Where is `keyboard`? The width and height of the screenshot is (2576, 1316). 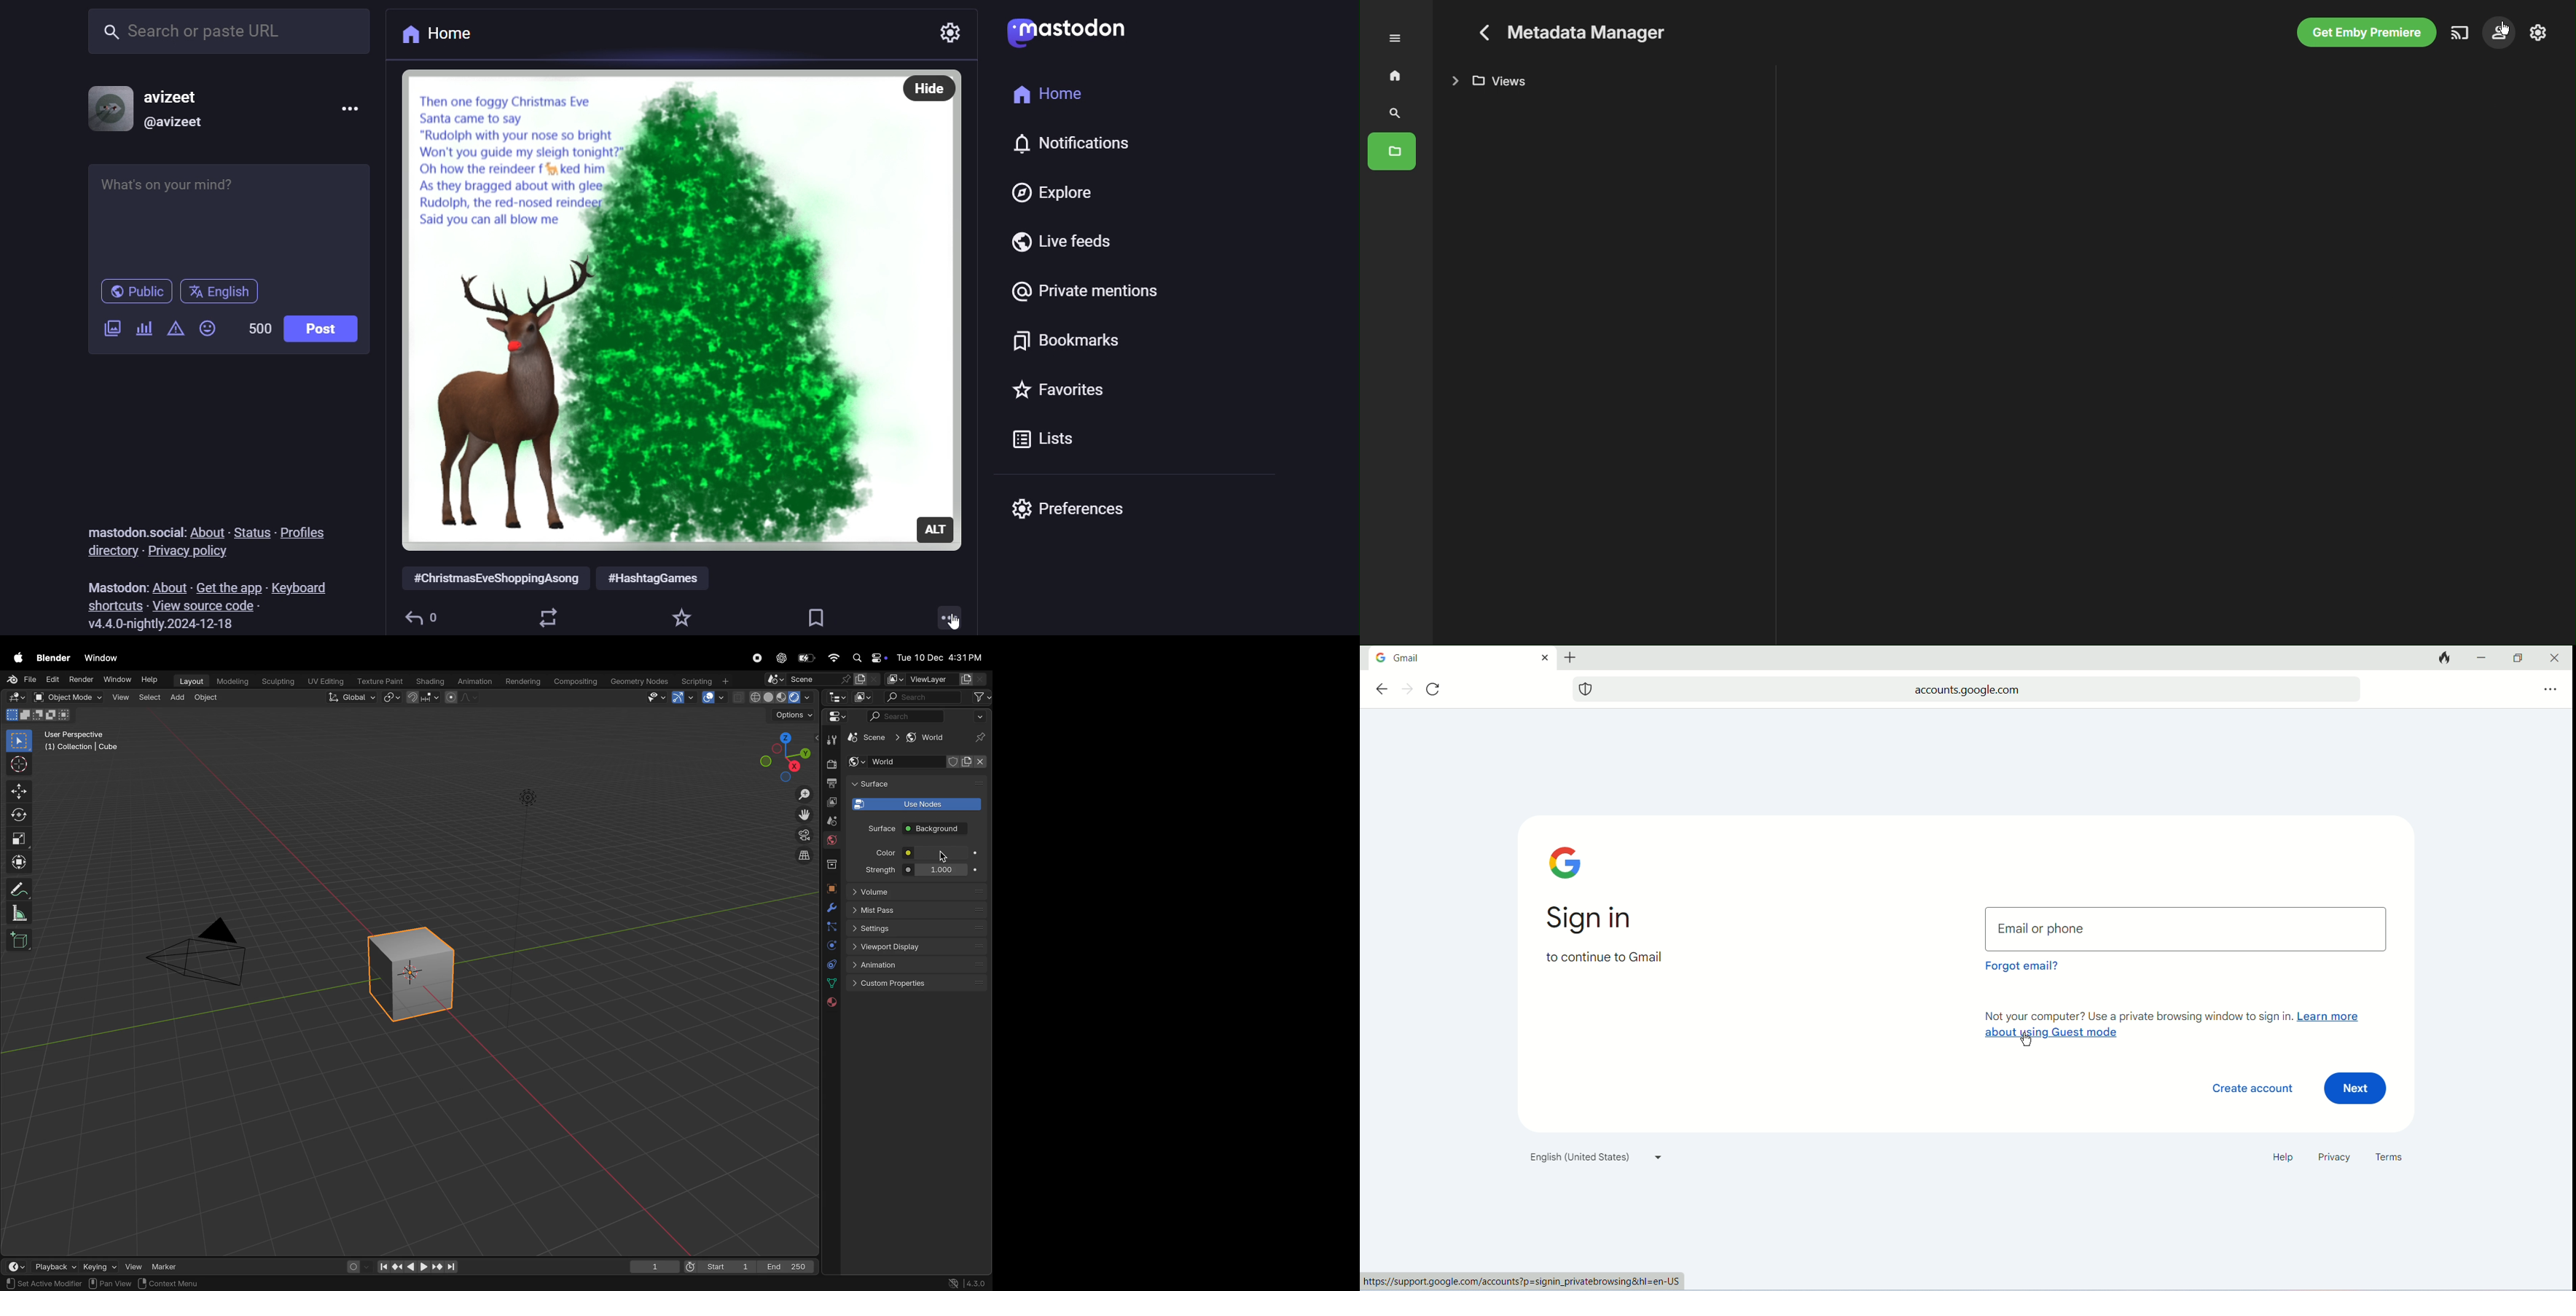 keyboard is located at coordinates (300, 587).